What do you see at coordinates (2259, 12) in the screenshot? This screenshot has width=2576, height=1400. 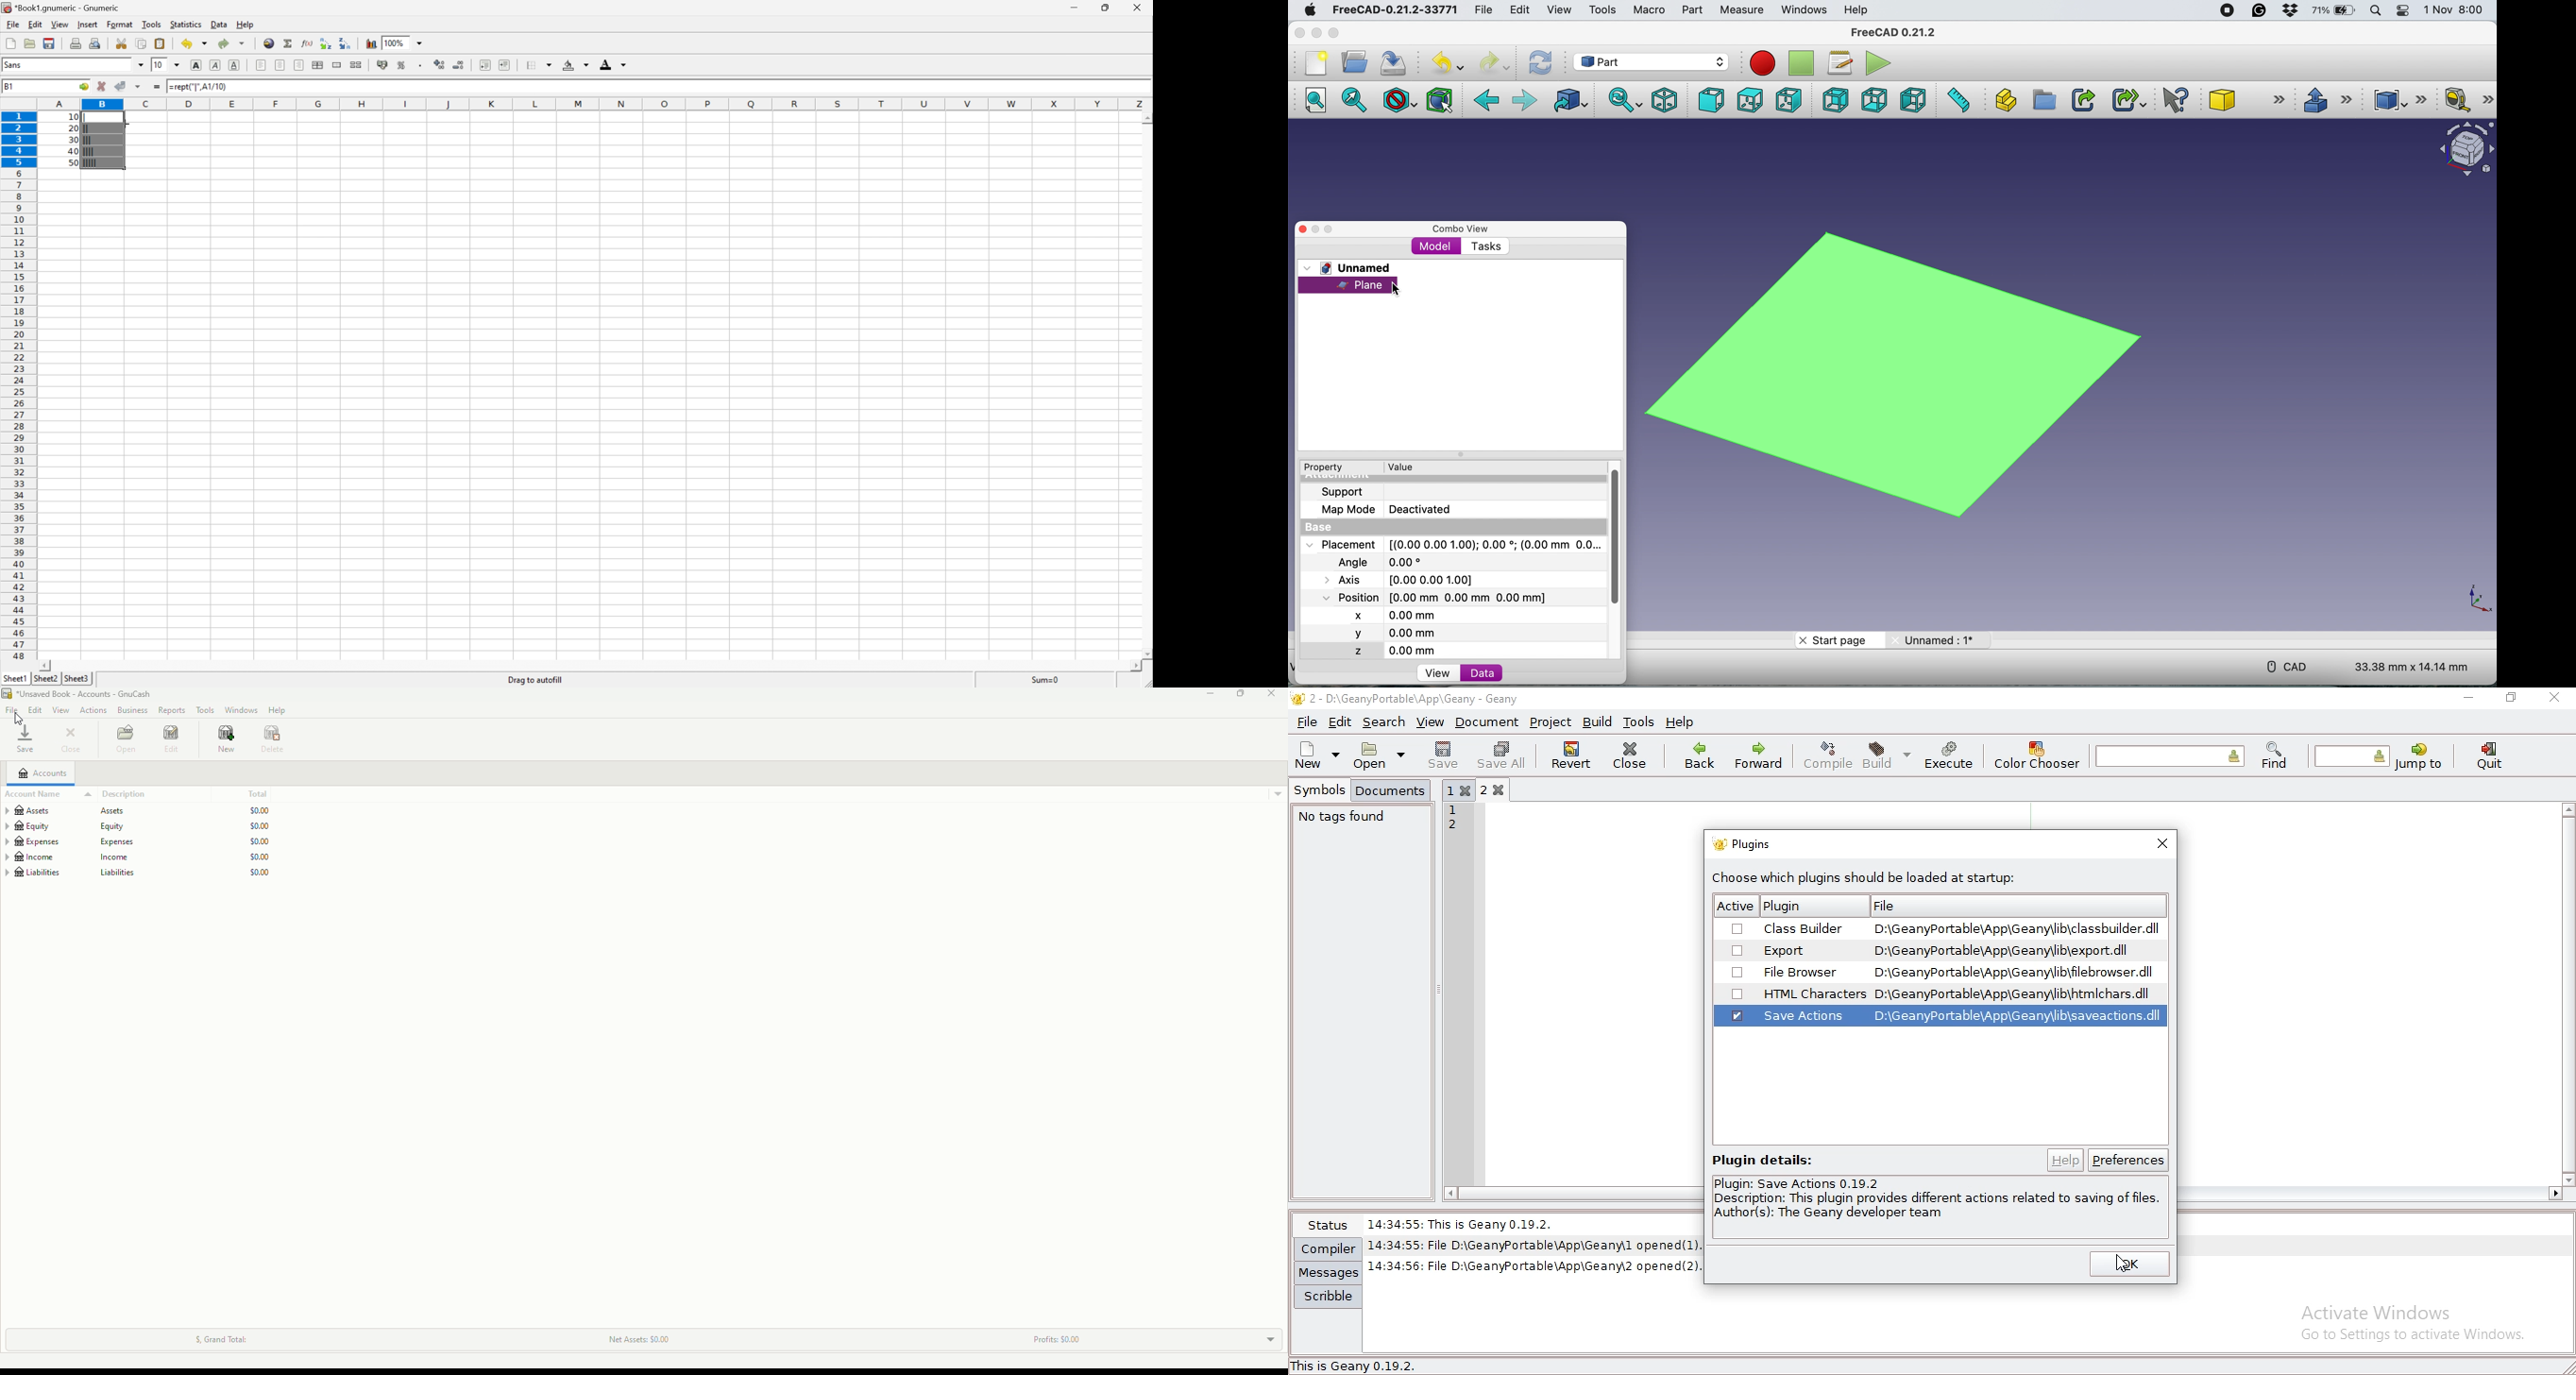 I see `grammarly` at bounding box center [2259, 12].